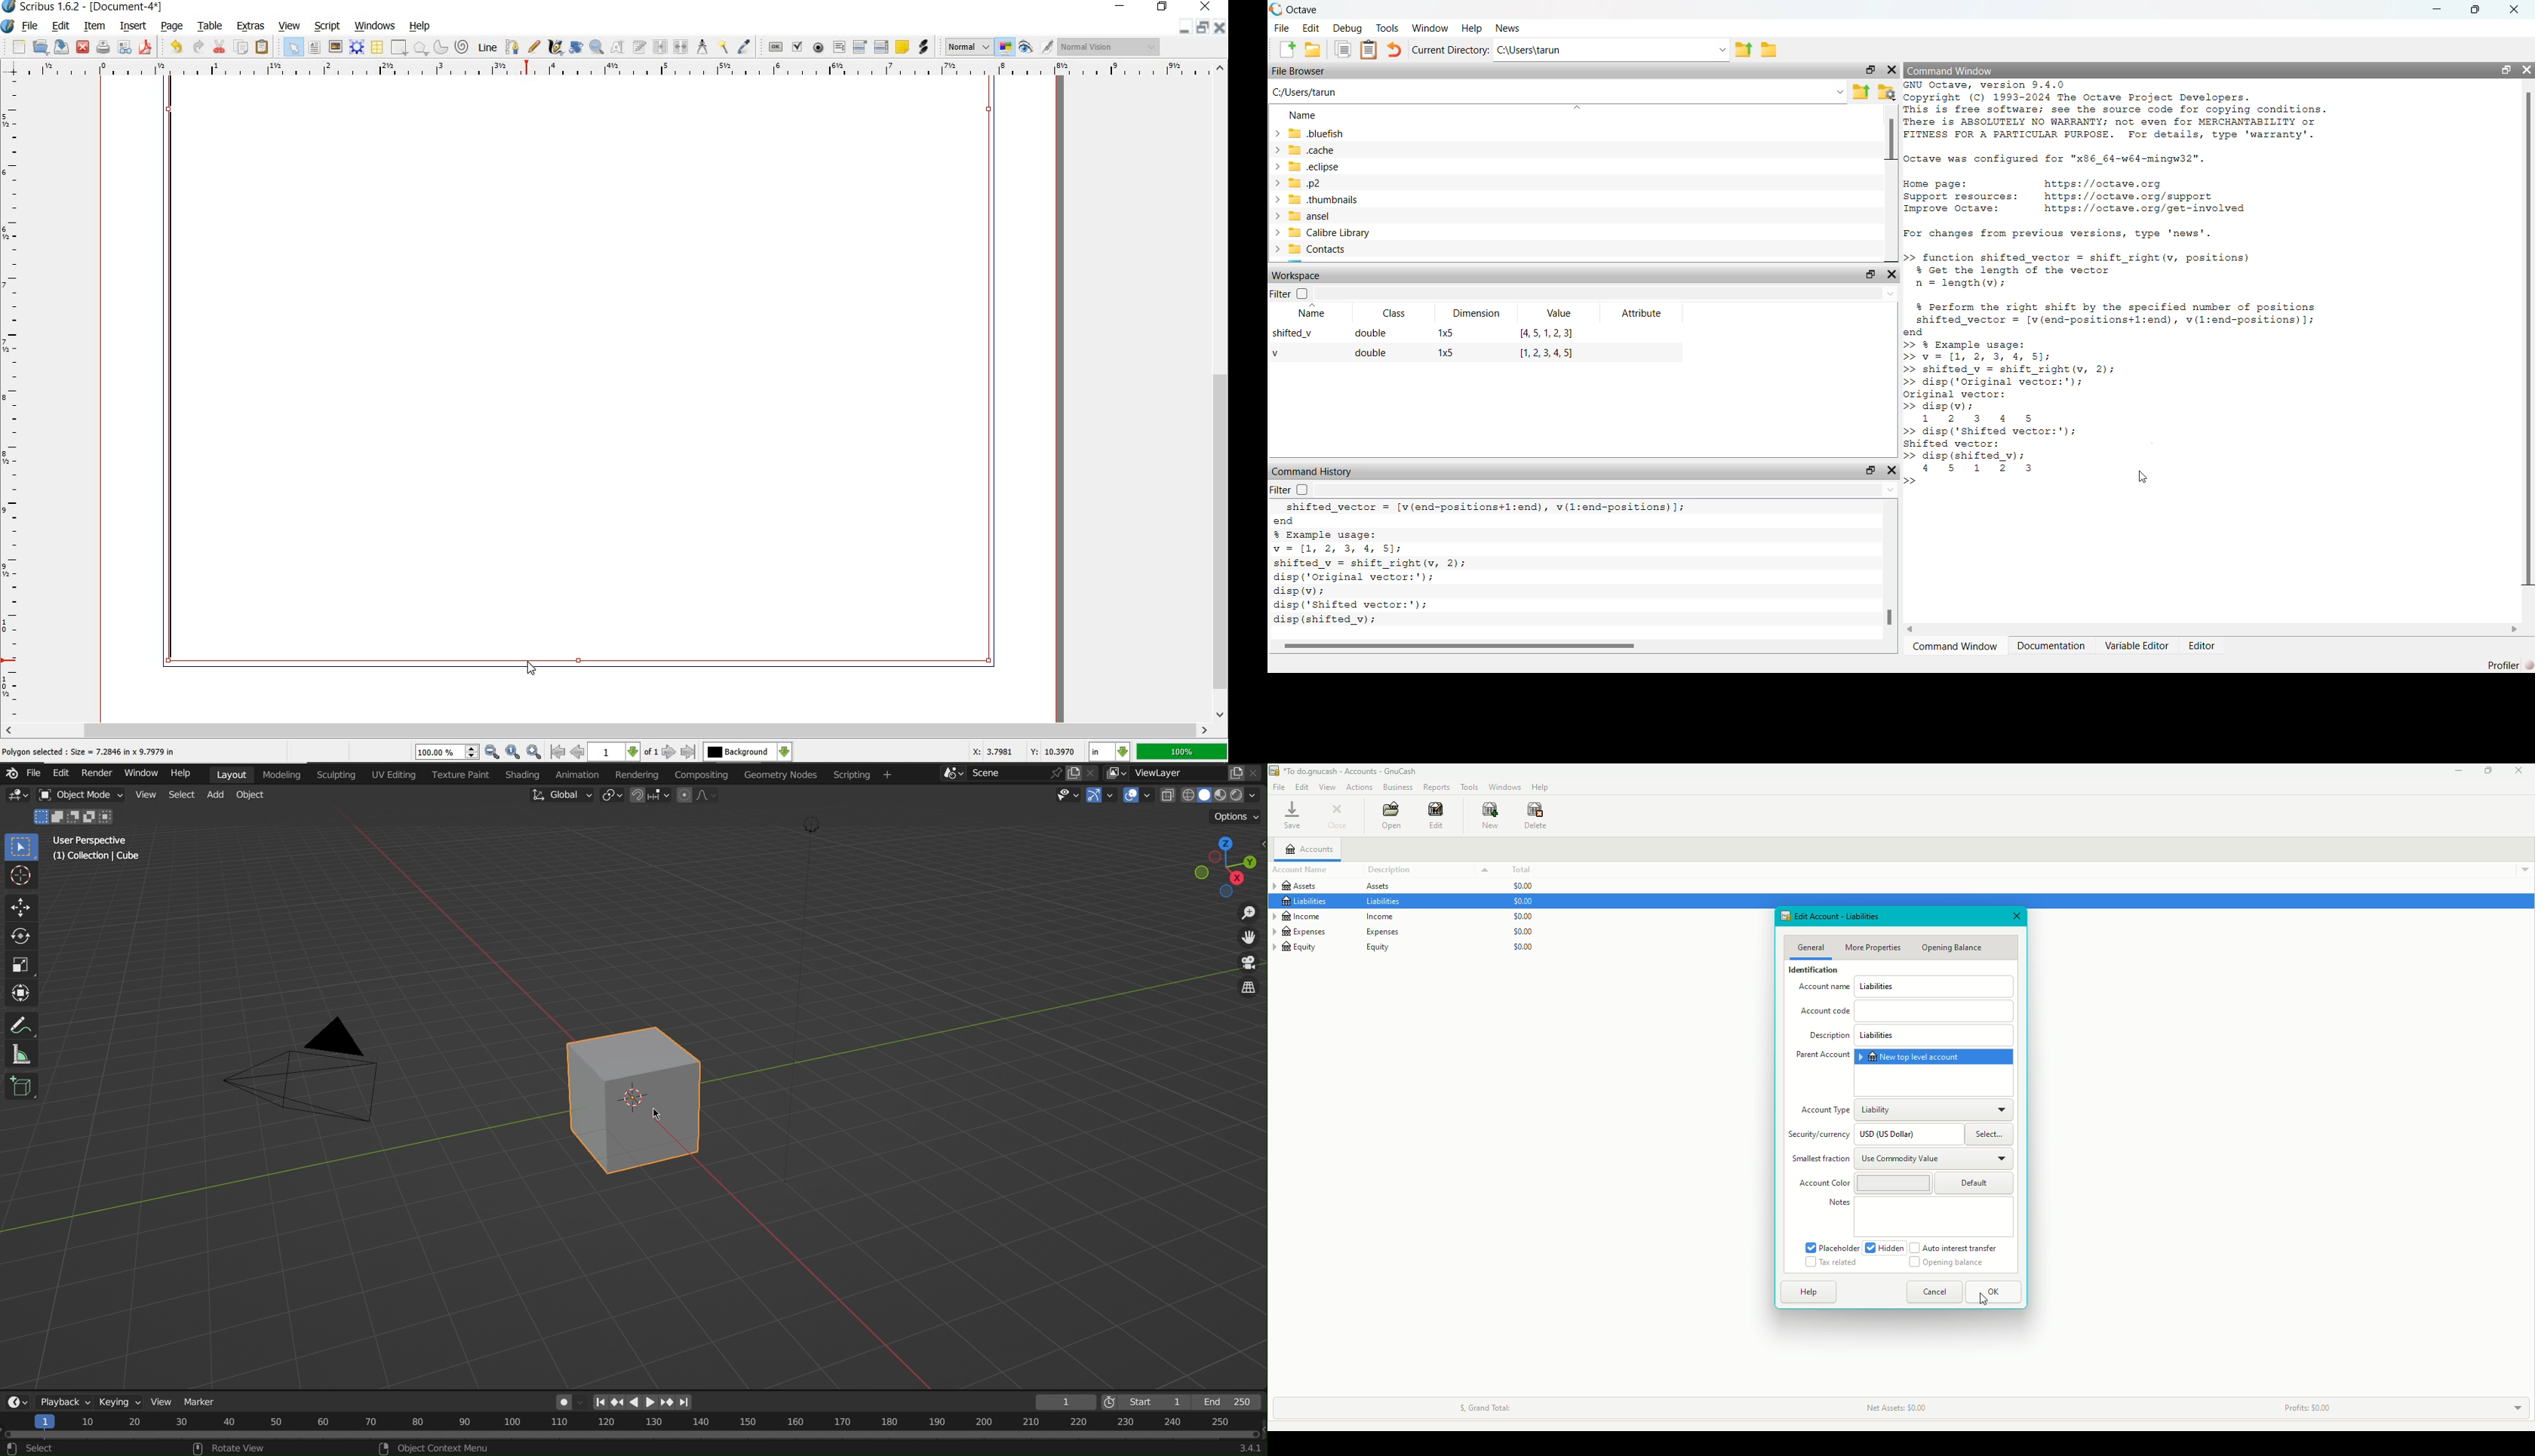  Describe the element at coordinates (21, 967) in the screenshot. I see `Scale` at that location.